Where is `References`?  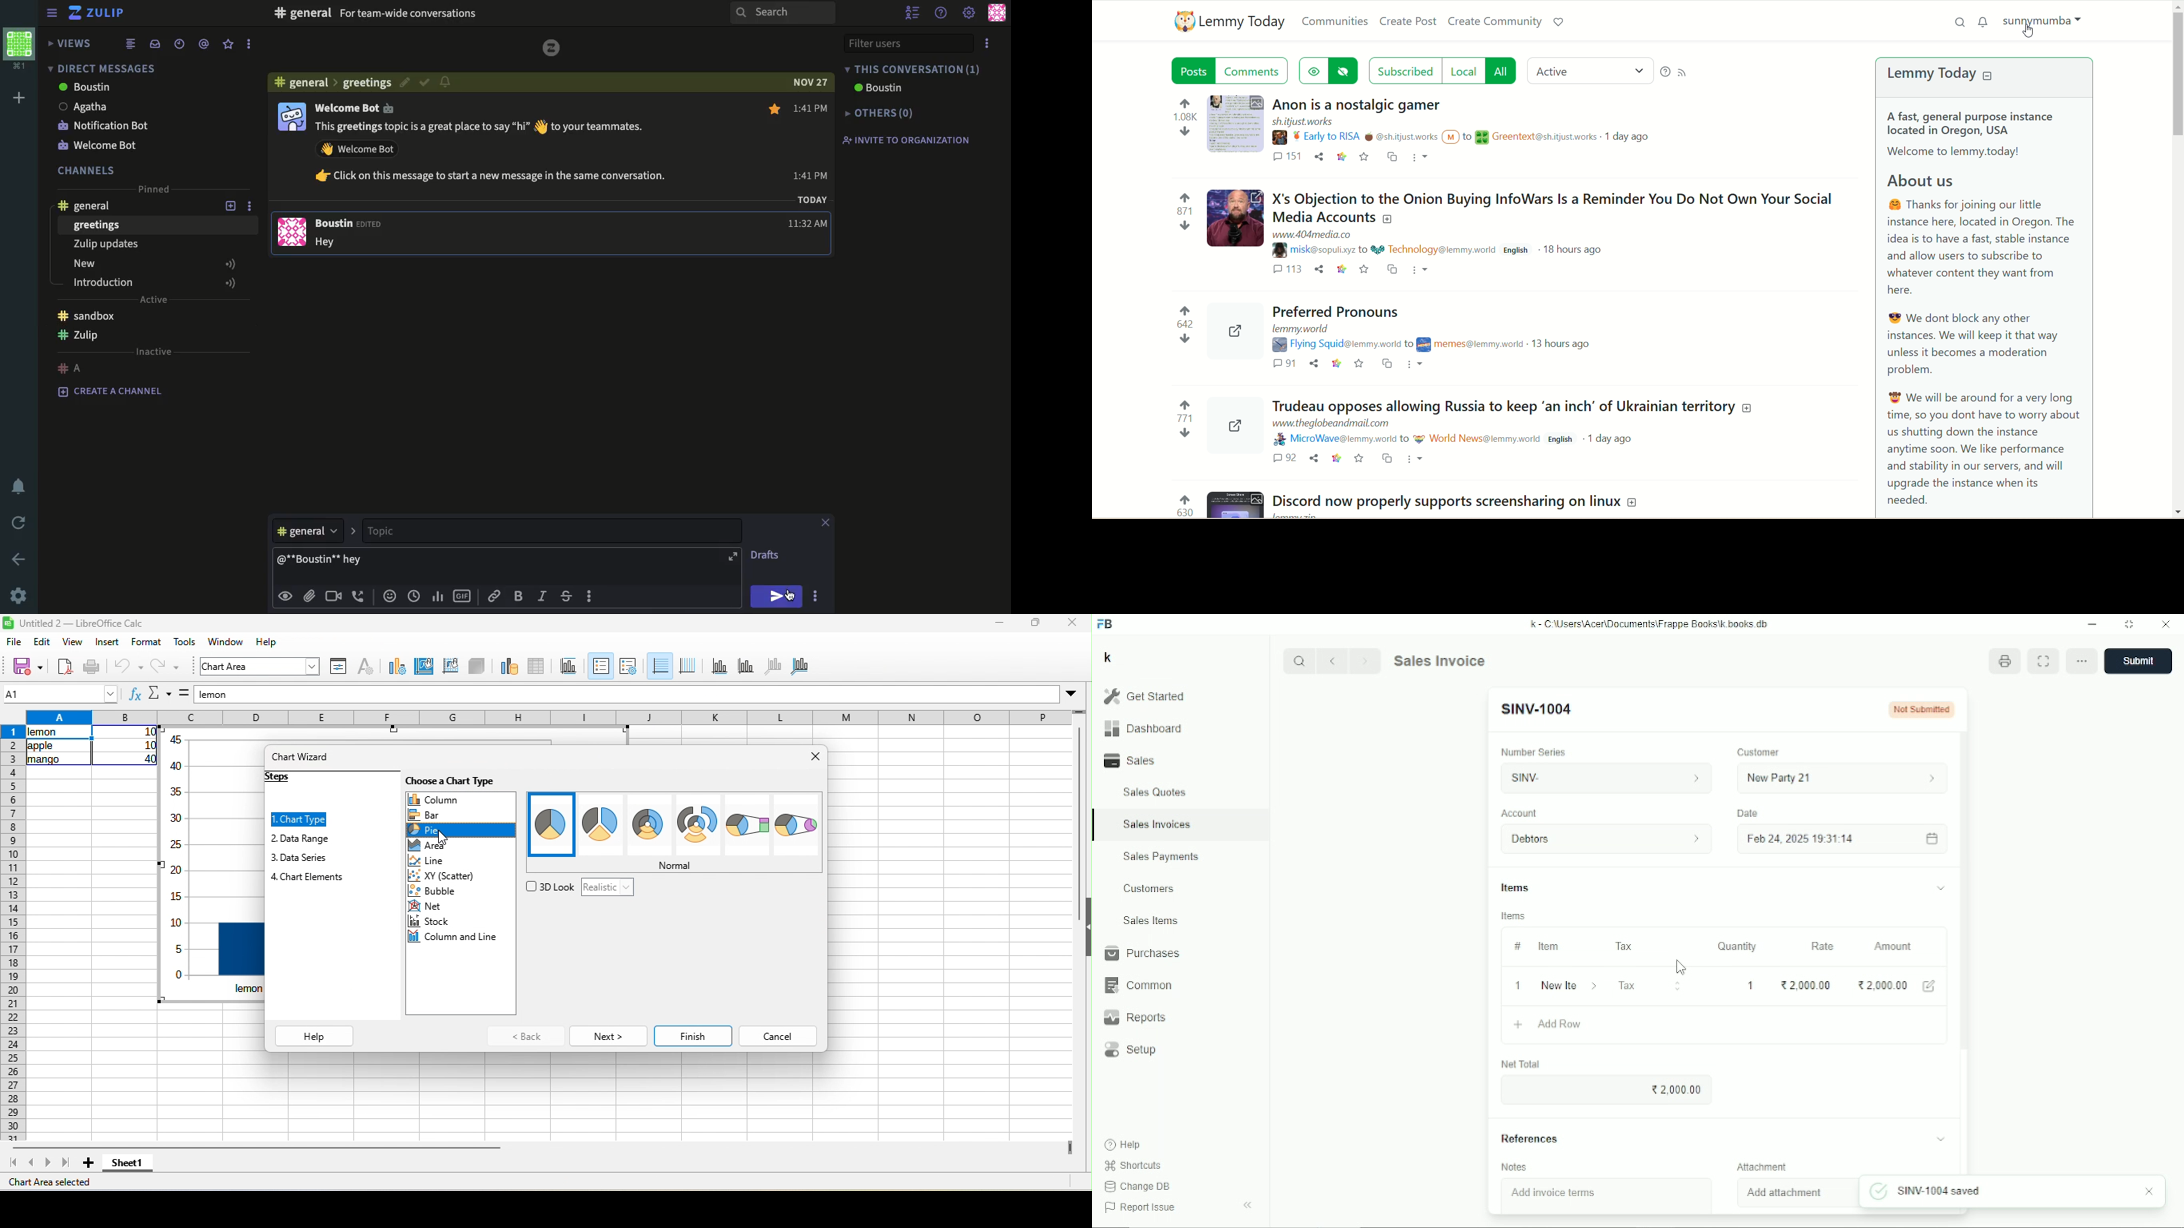 References is located at coordinates (1723, 1139).